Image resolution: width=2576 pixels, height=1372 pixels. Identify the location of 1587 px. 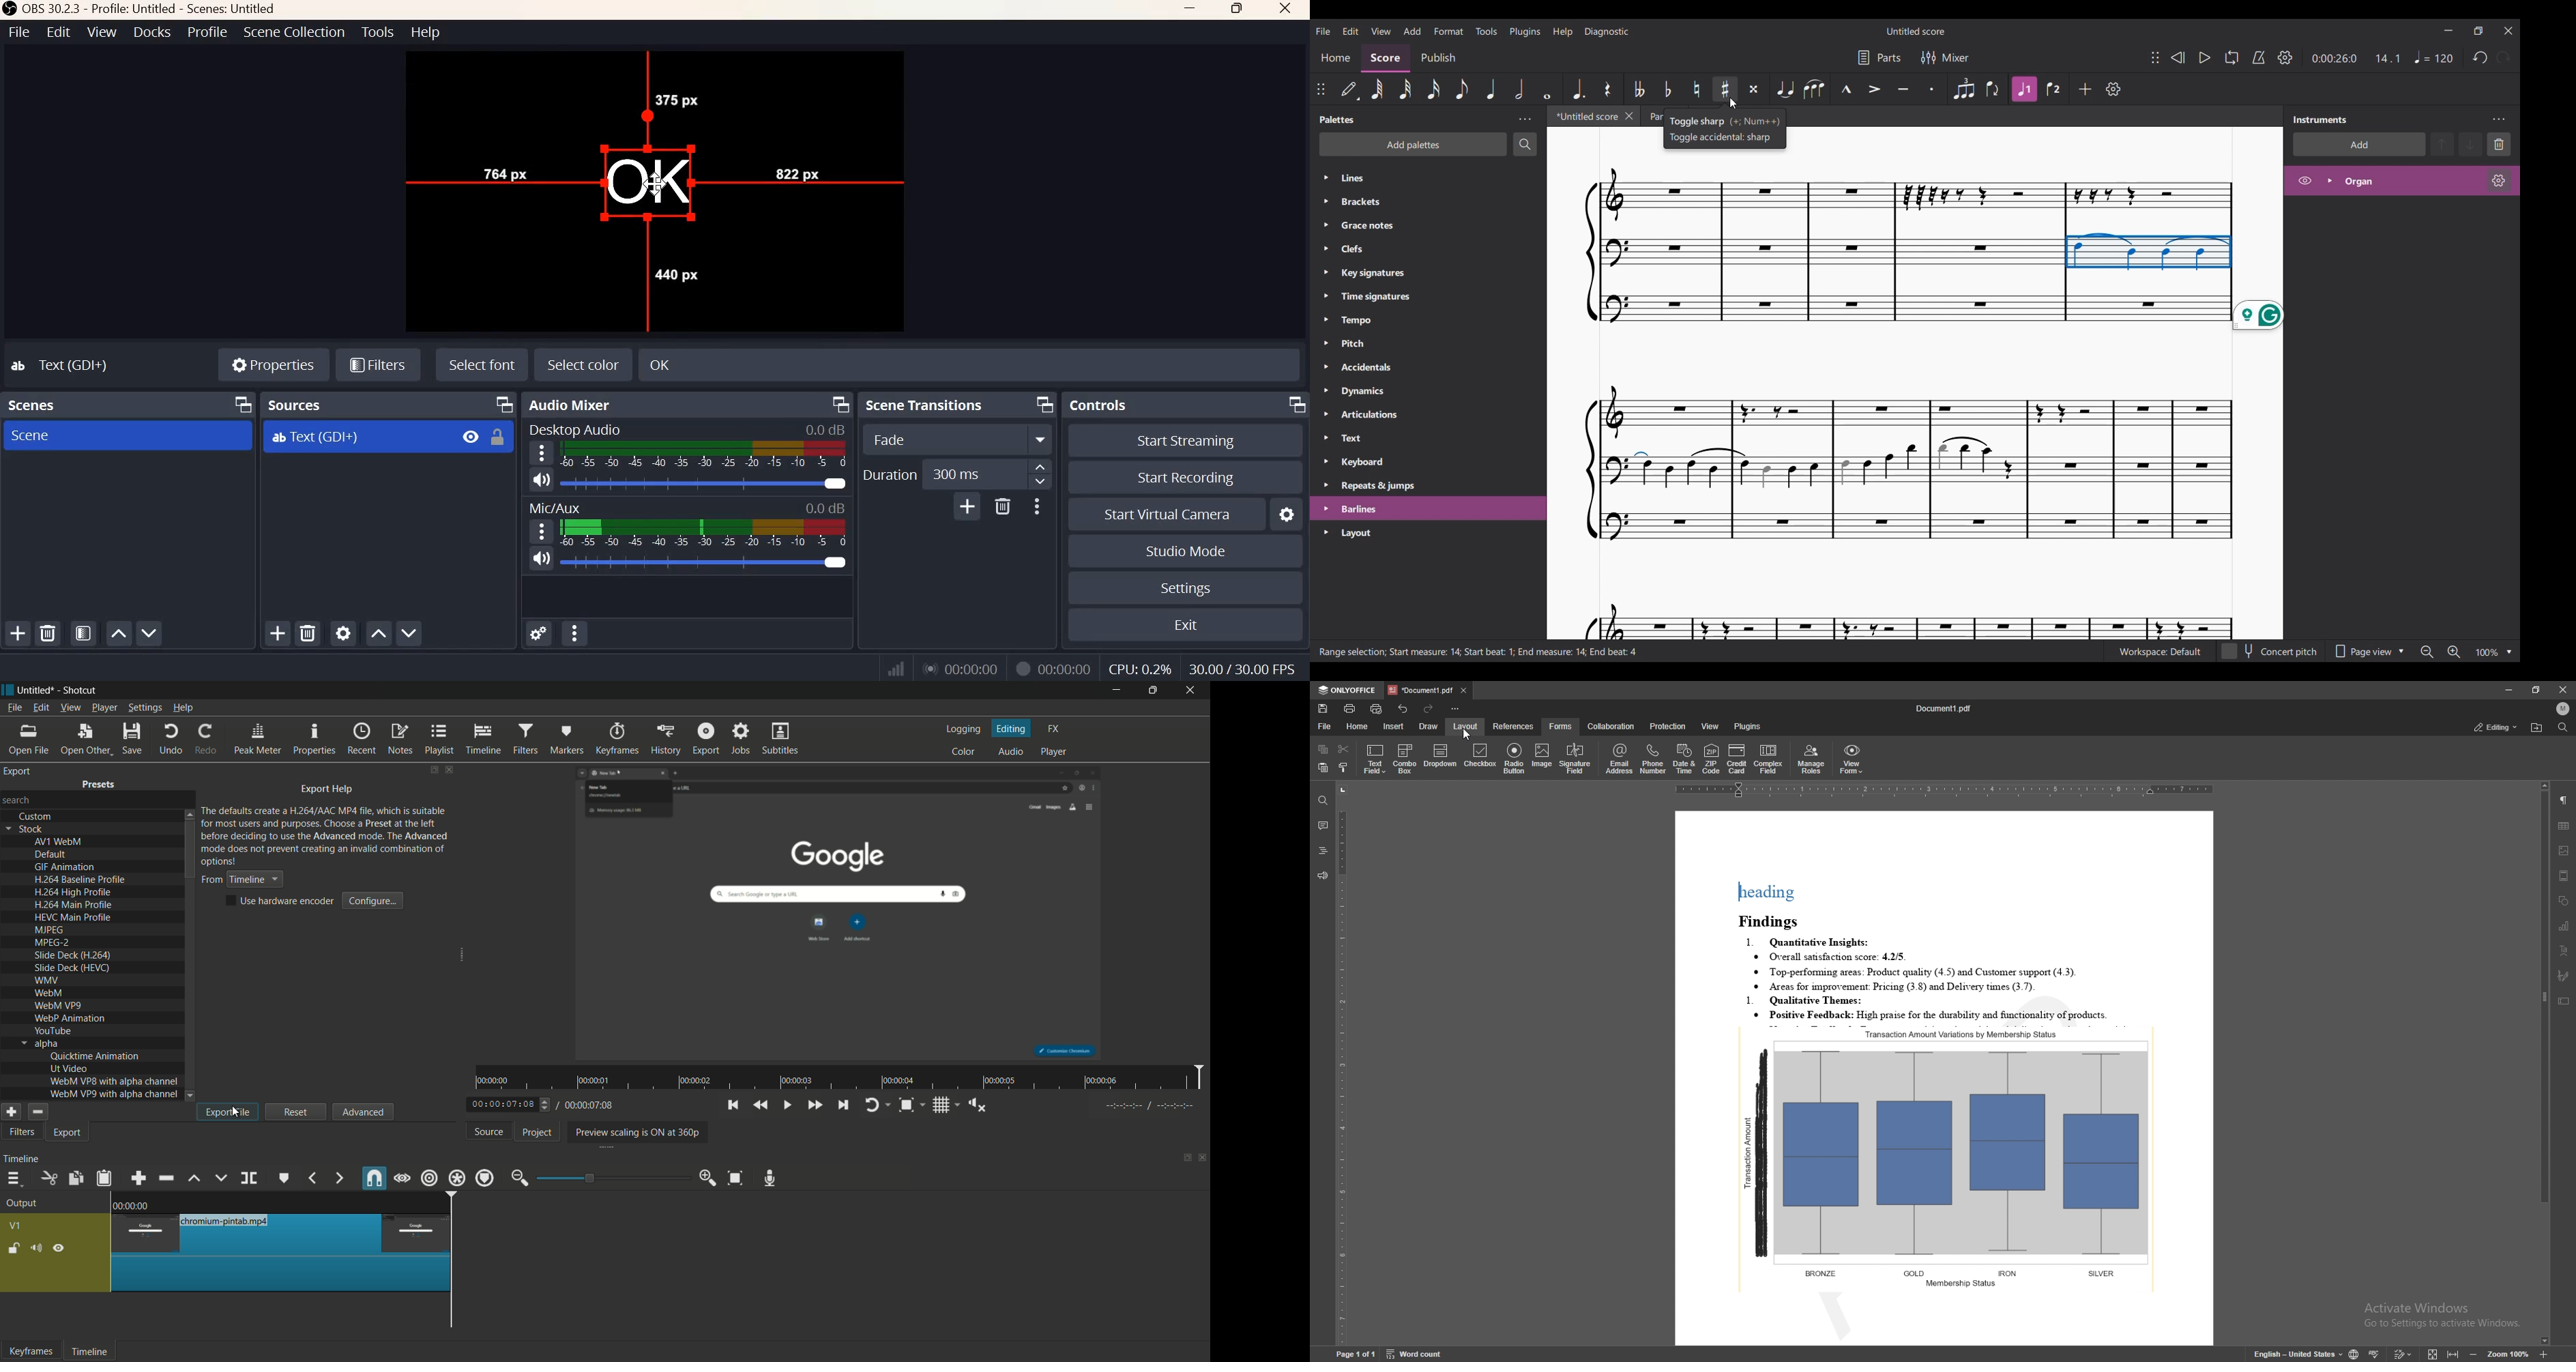
(698, 72).